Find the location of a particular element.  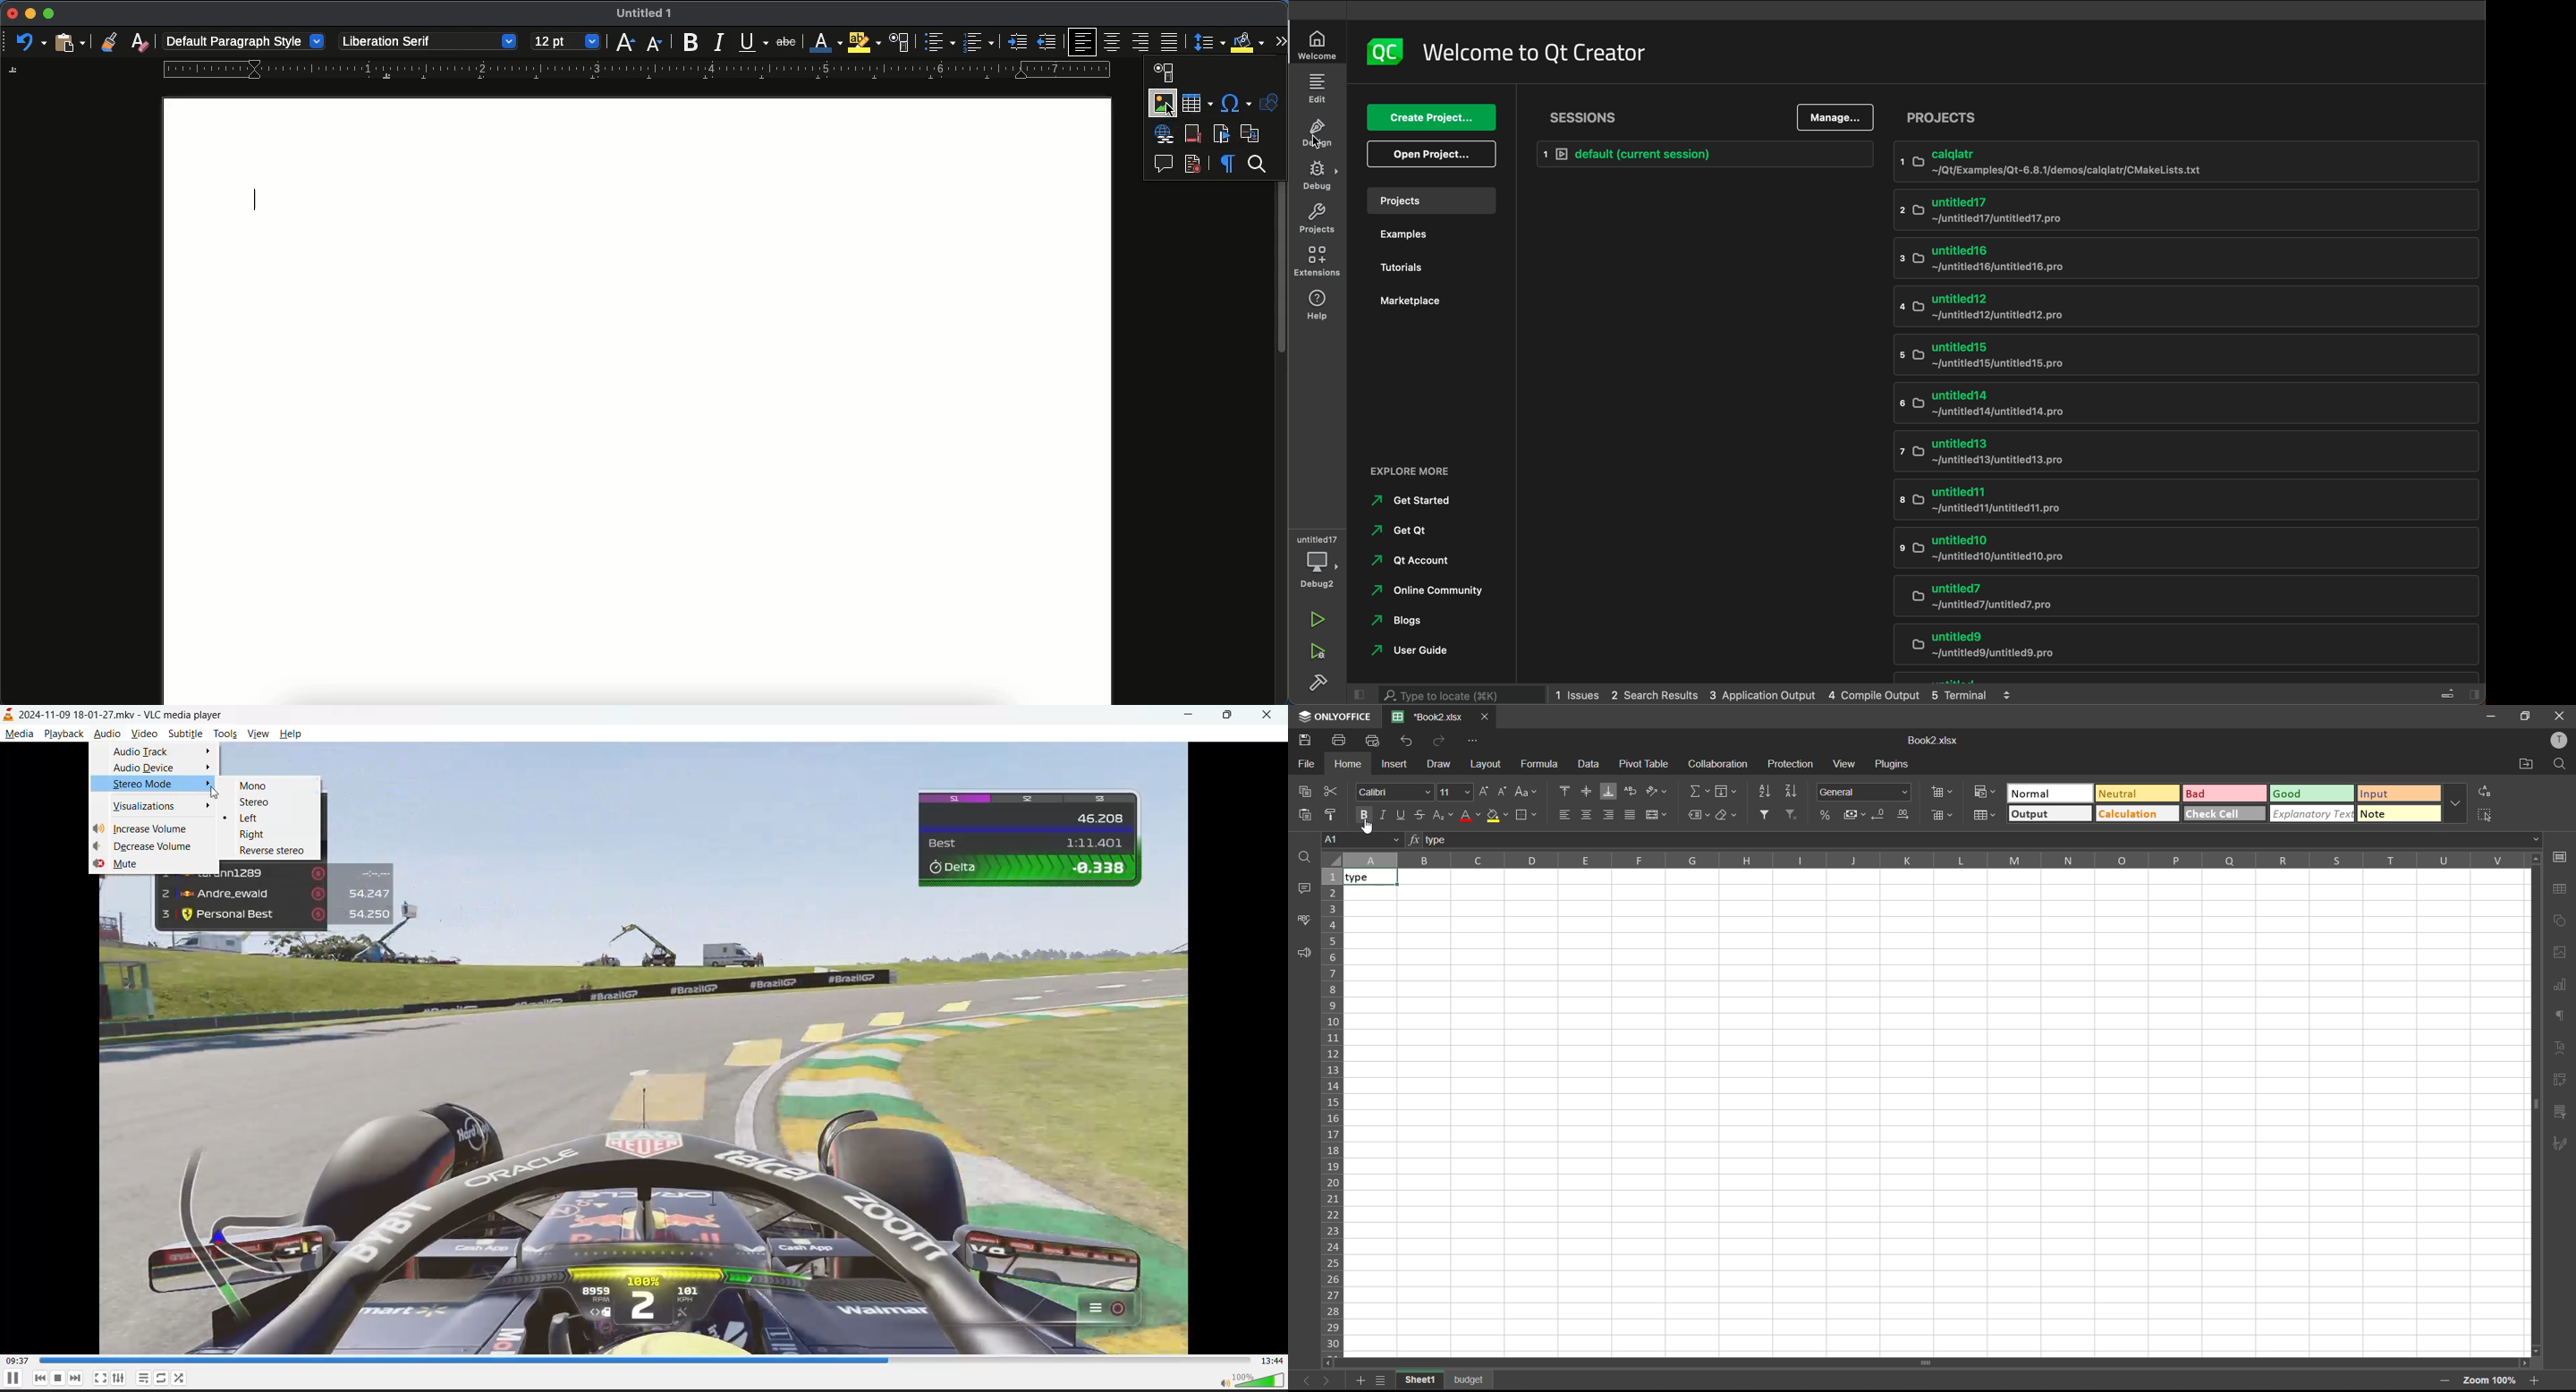

output is located at coordinates (2049, 814).